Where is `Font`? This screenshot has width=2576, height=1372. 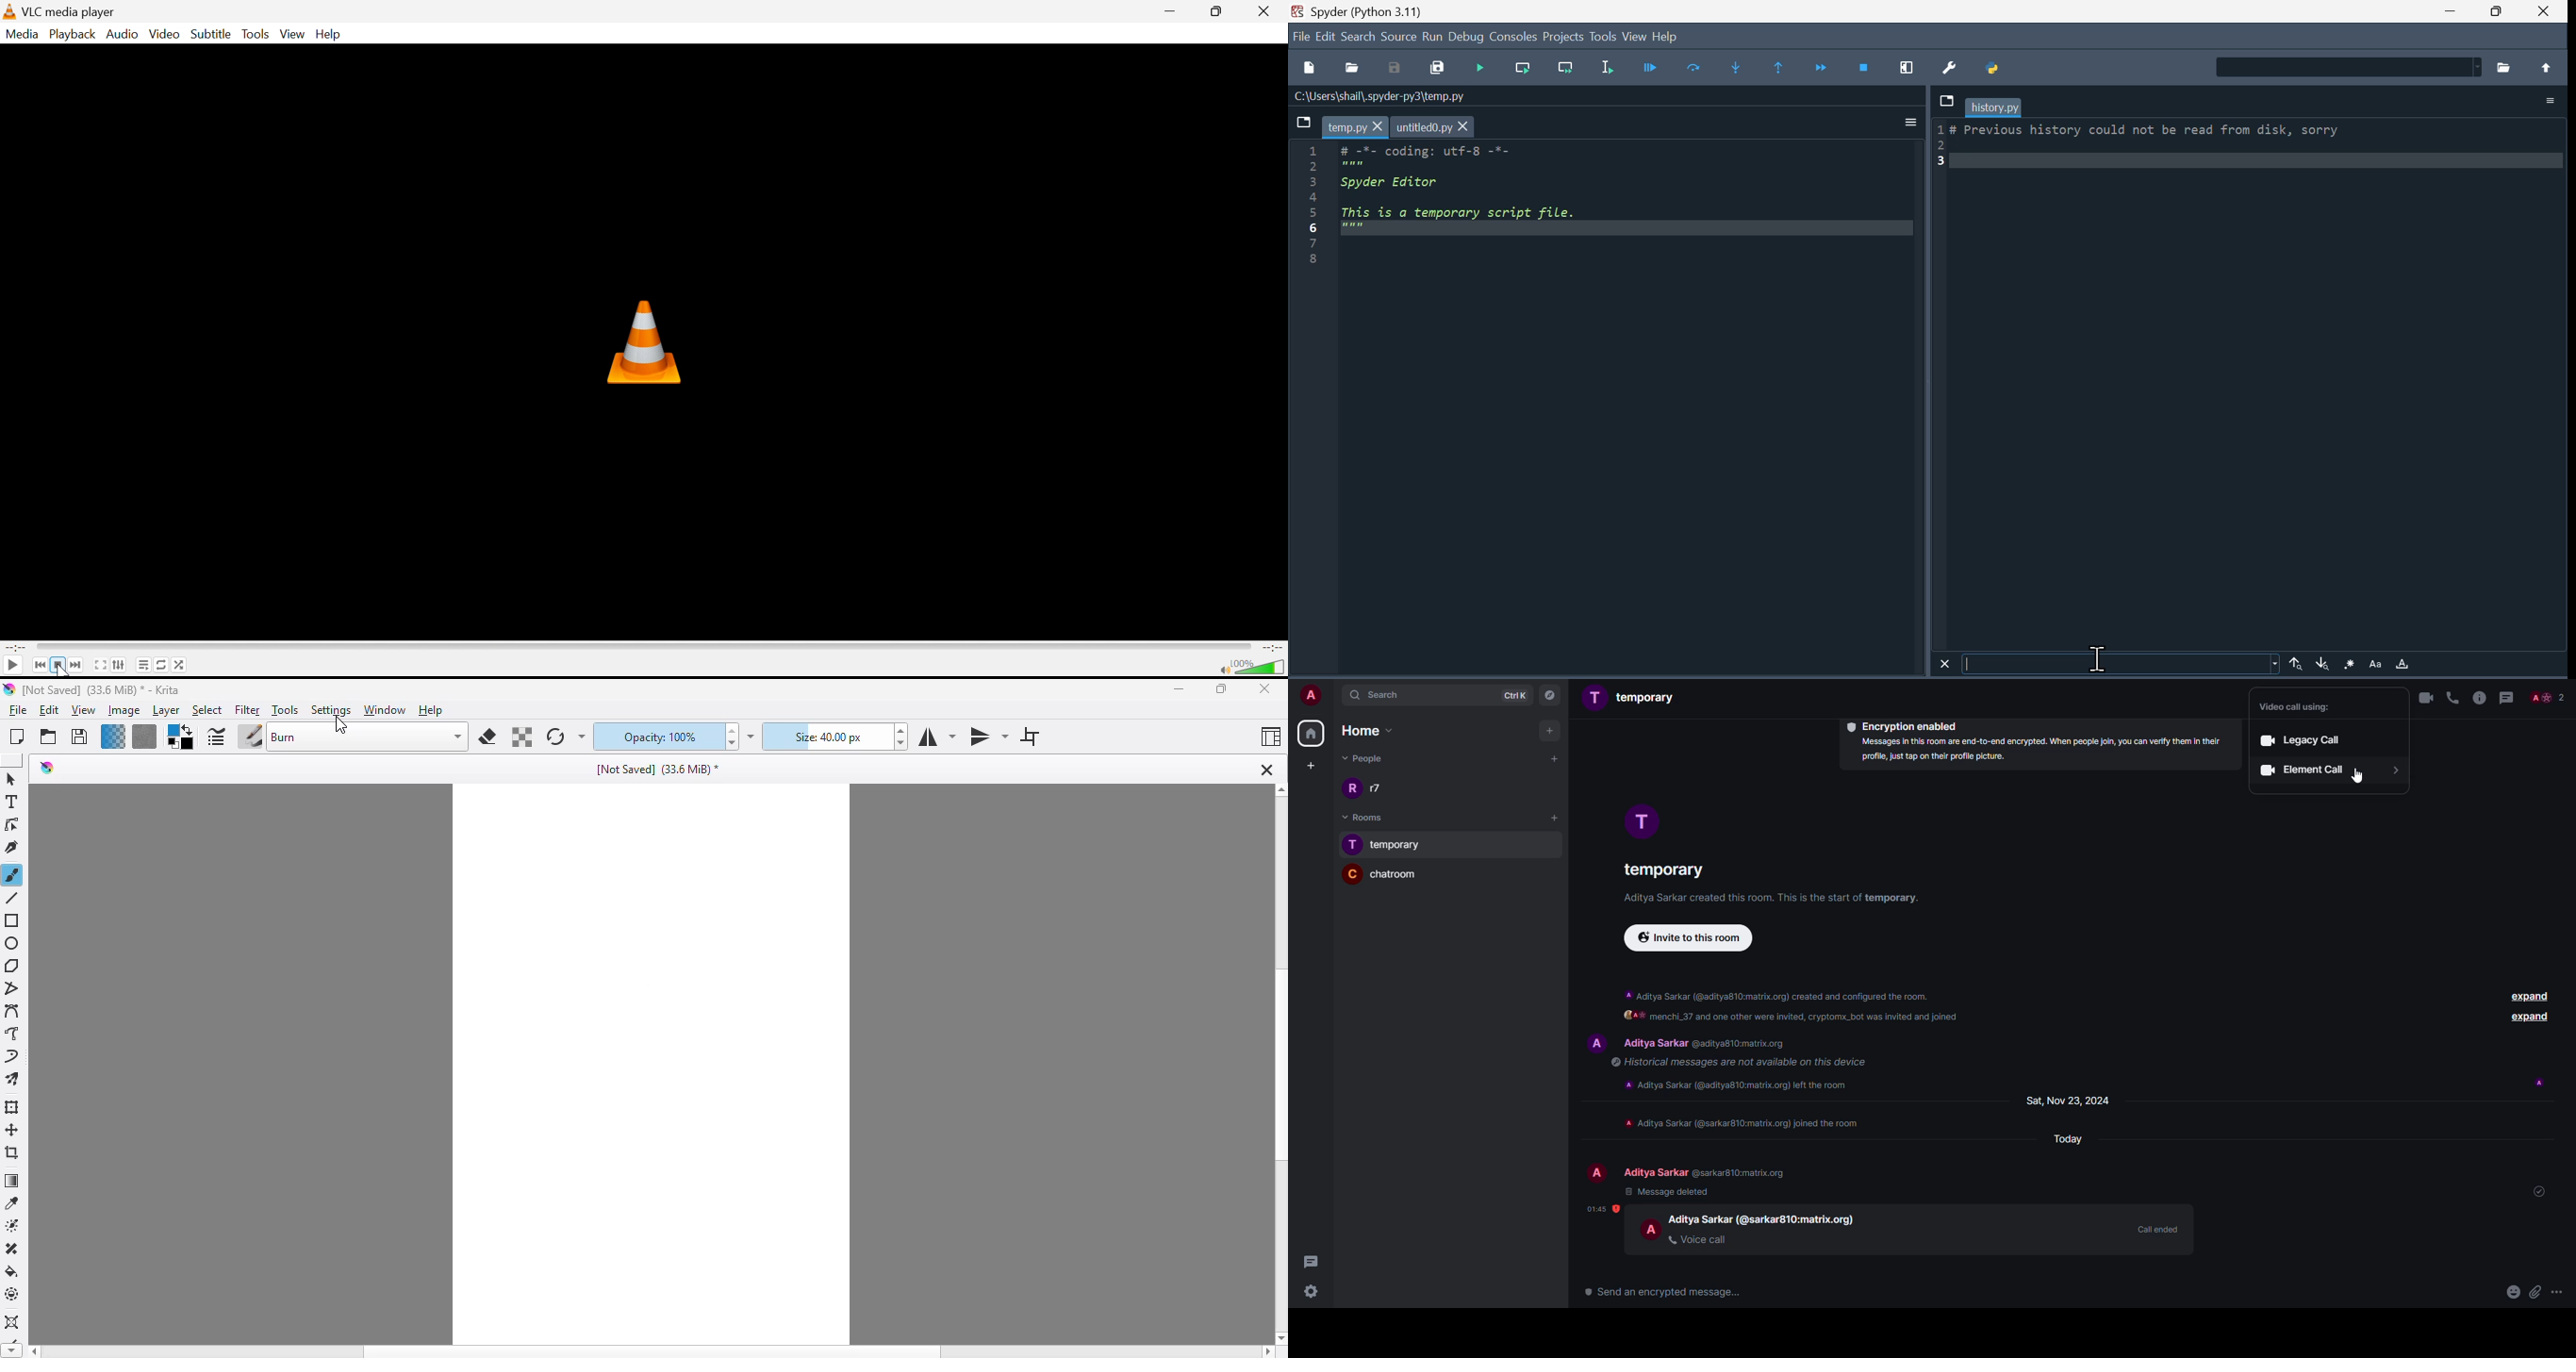 Font is located at coordinates (2378, 666).